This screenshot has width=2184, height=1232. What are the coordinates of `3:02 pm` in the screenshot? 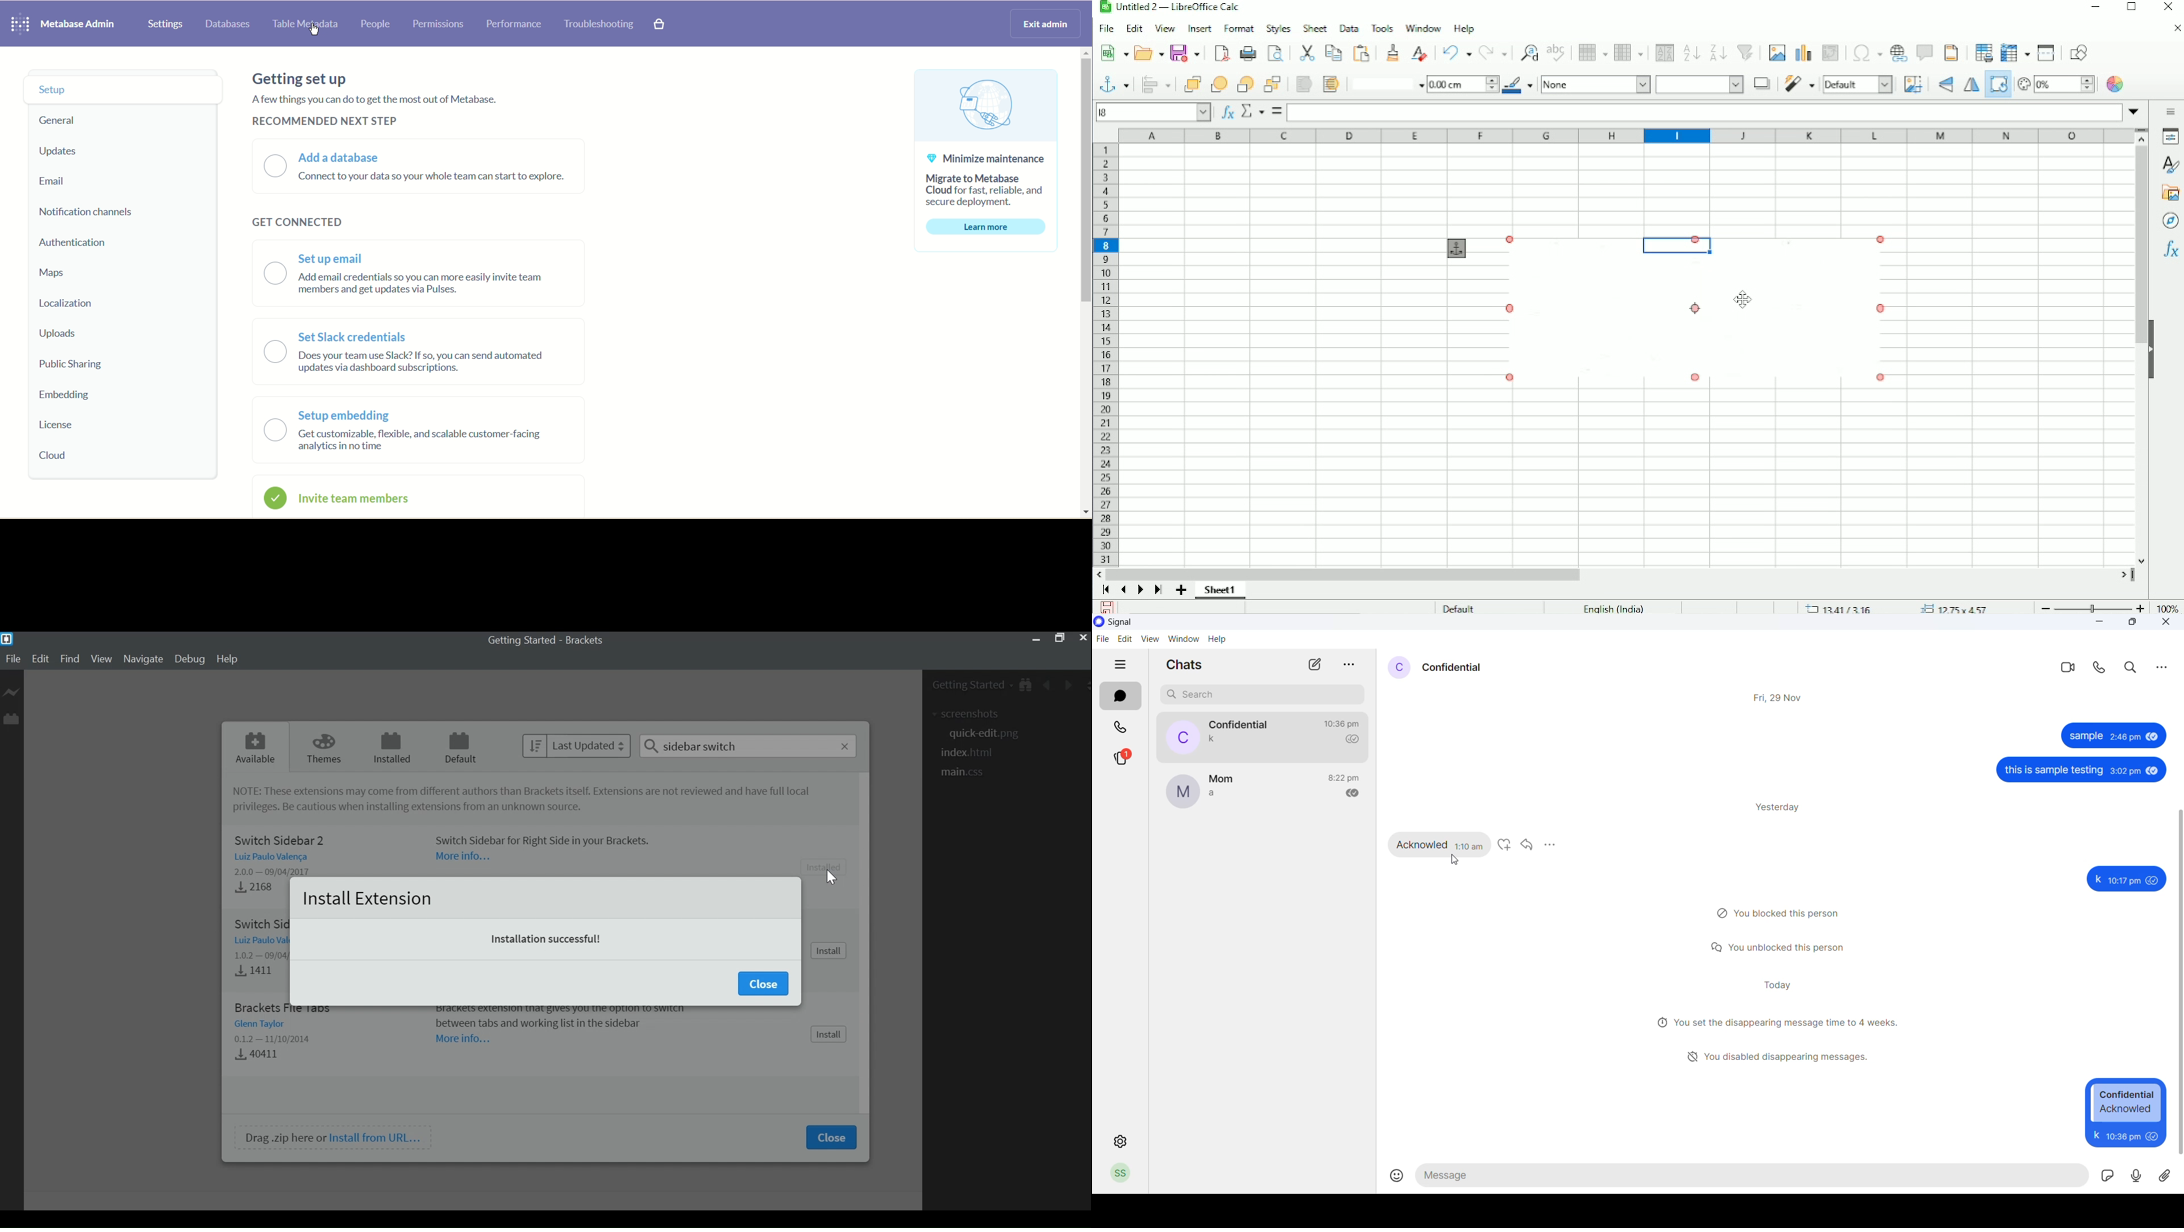 It's located at (2125, 772).